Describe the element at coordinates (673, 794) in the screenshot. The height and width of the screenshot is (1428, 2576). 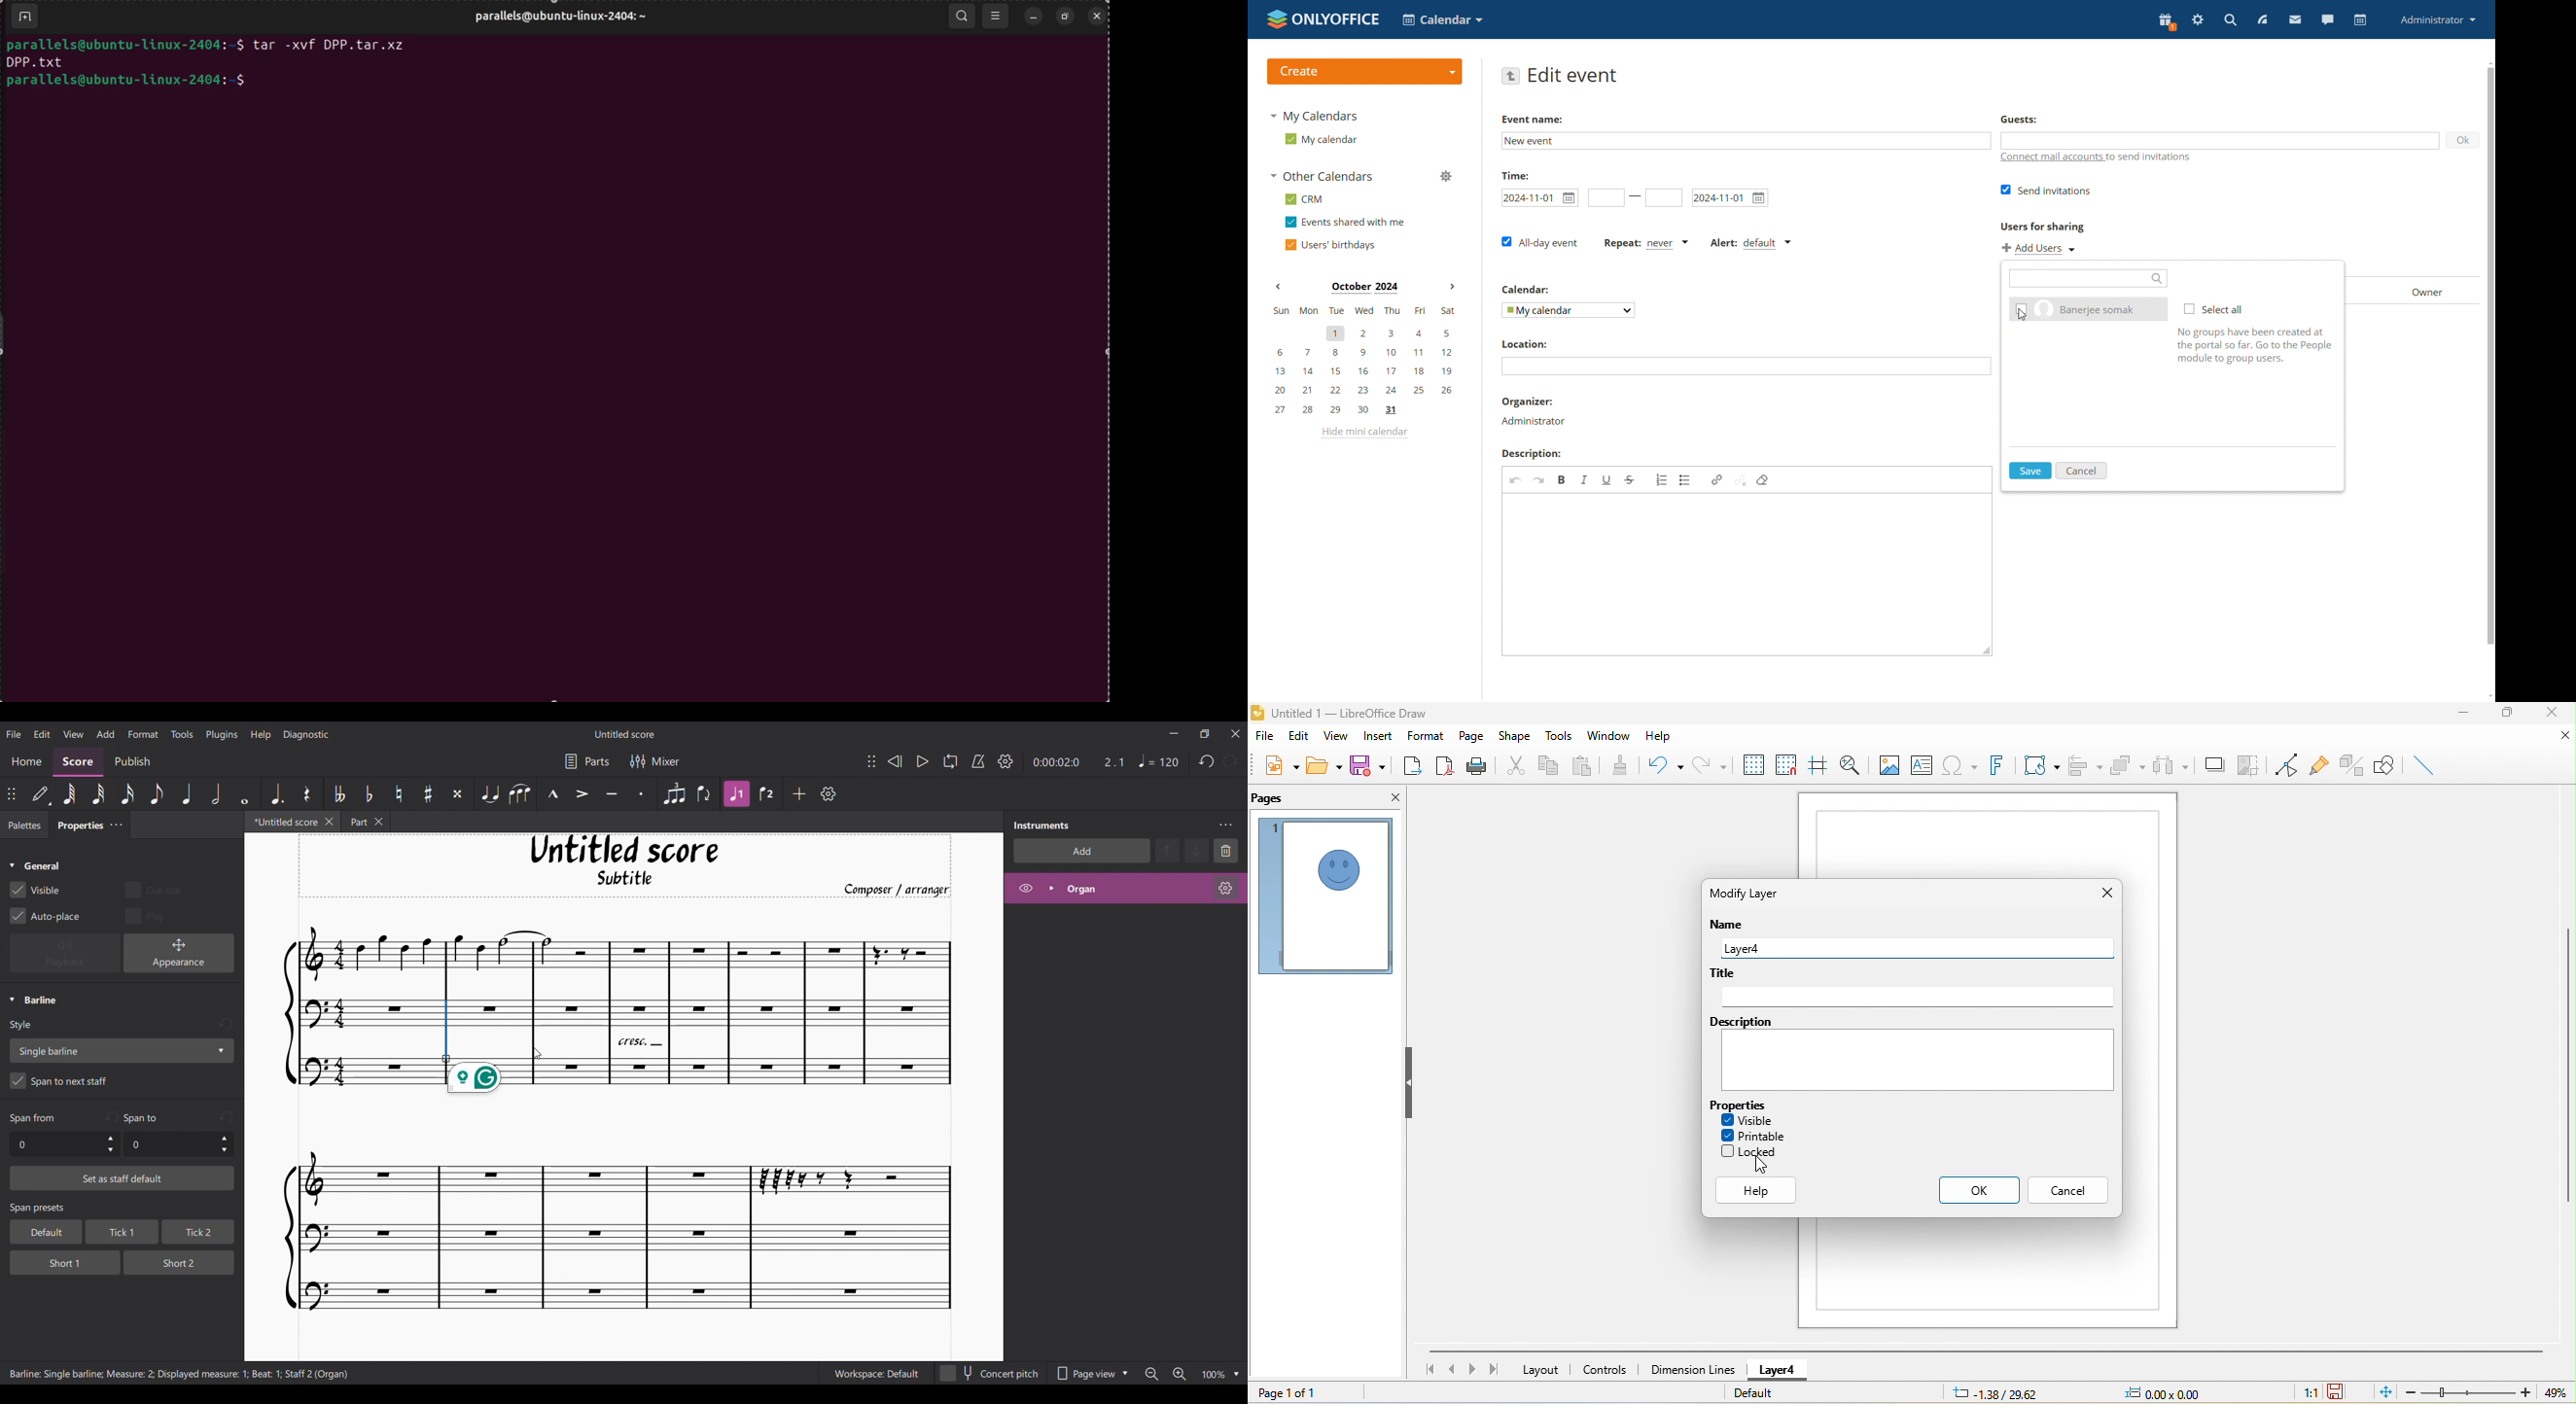
I see `Tuplet` at that location.